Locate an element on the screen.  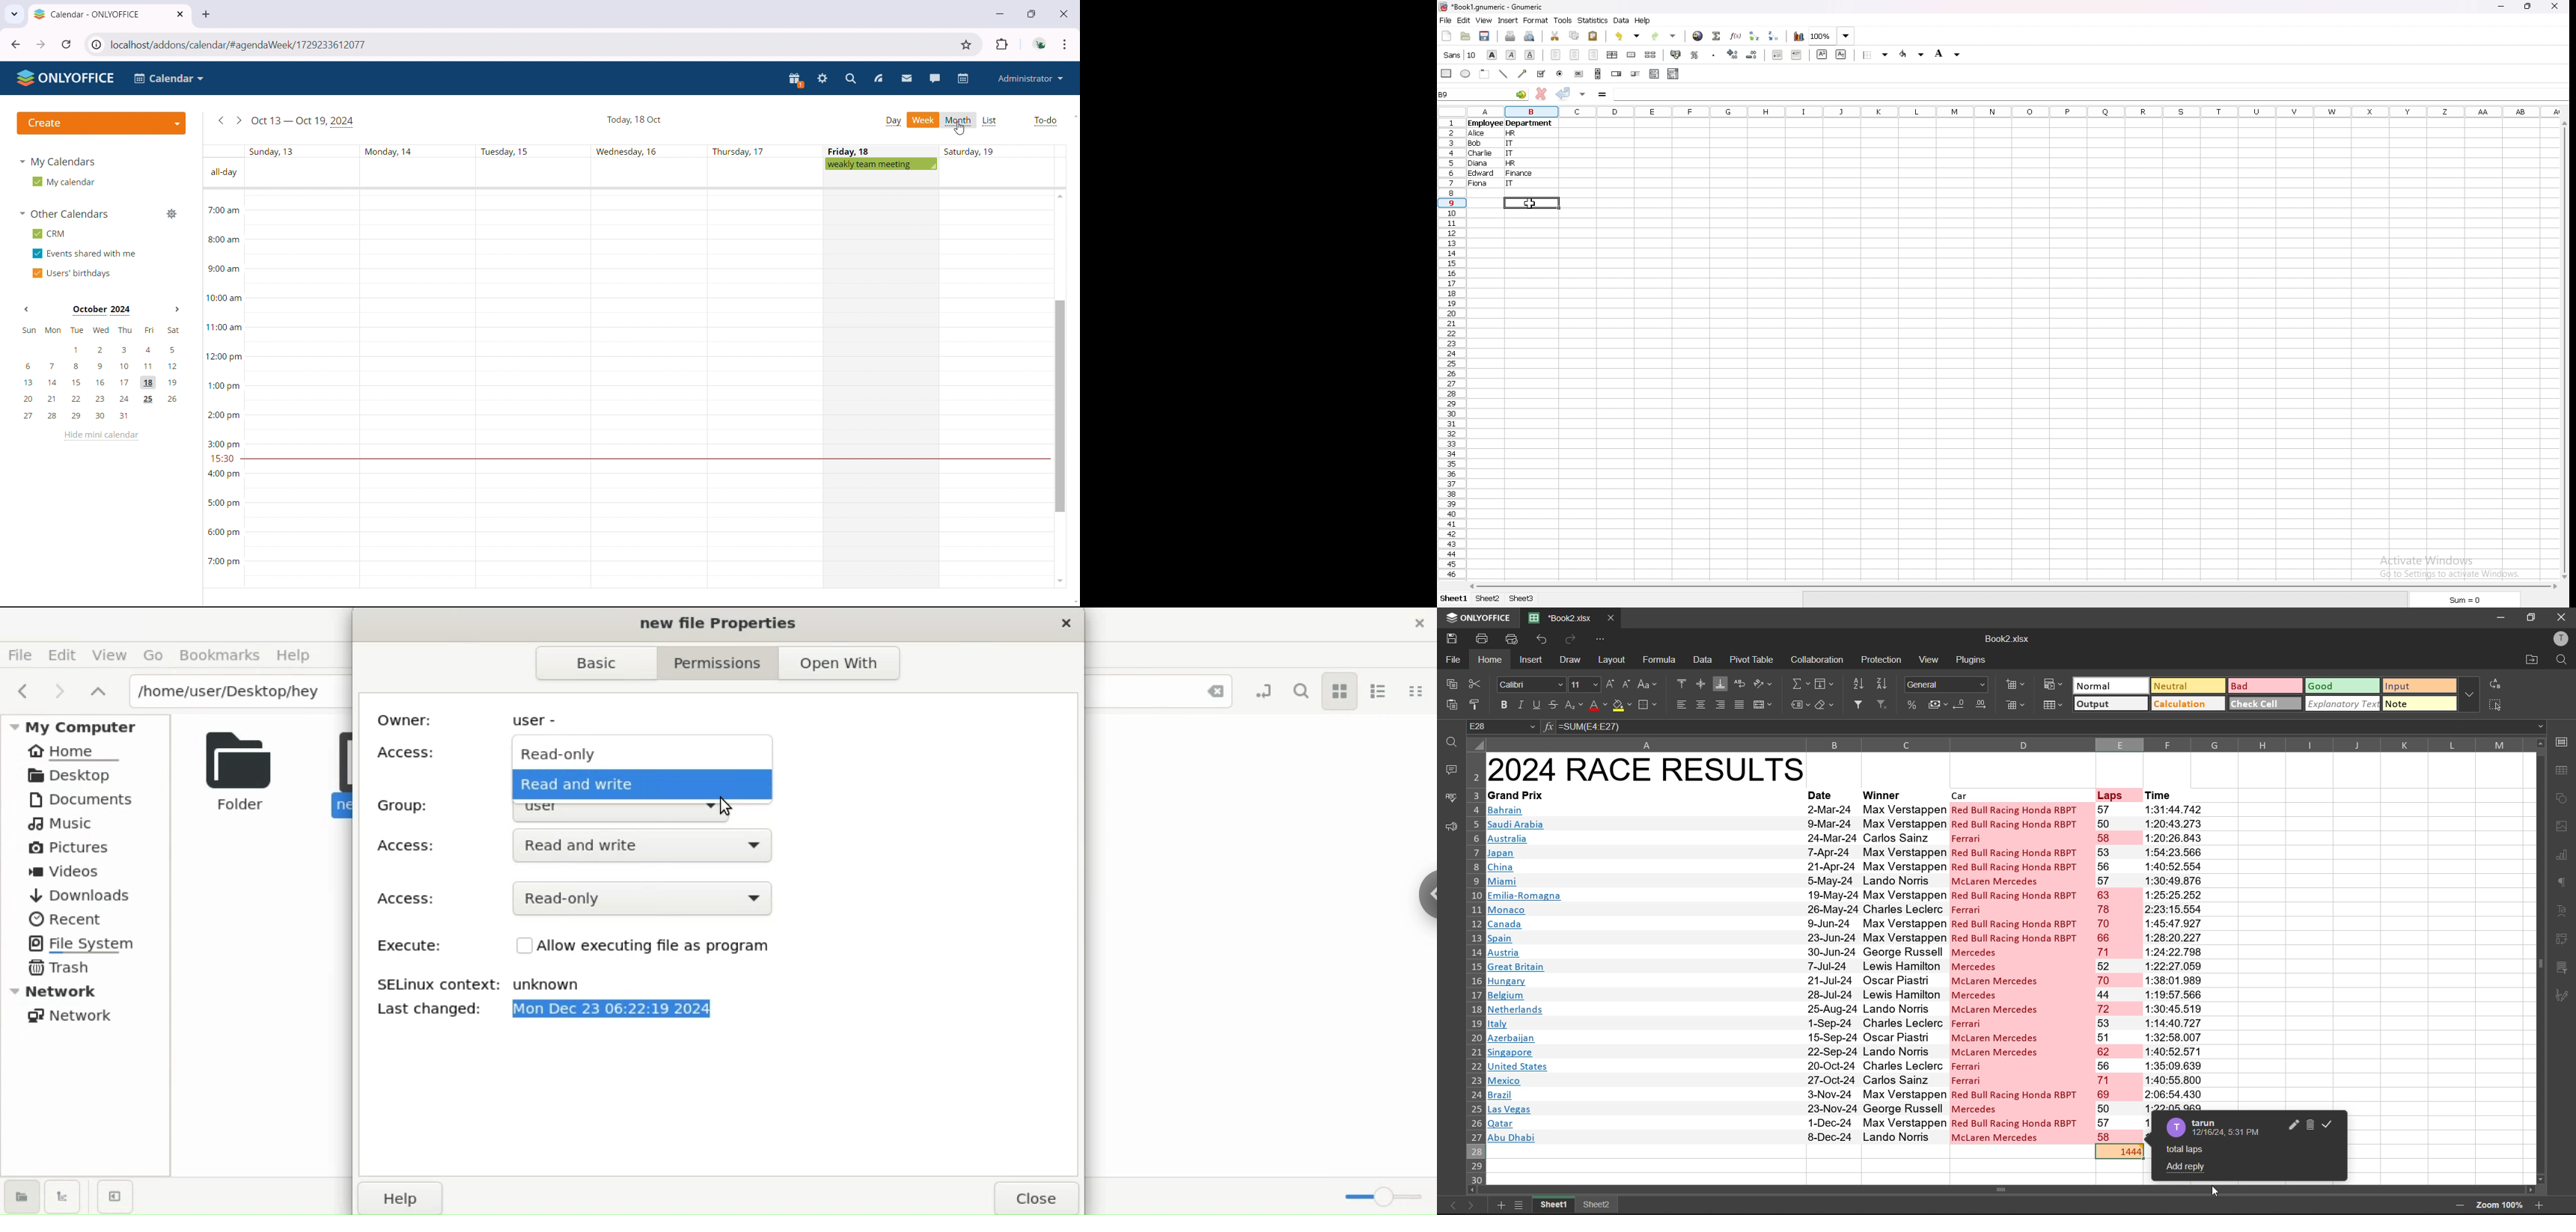
decrease decimals is located at coordinates (1753, 55).